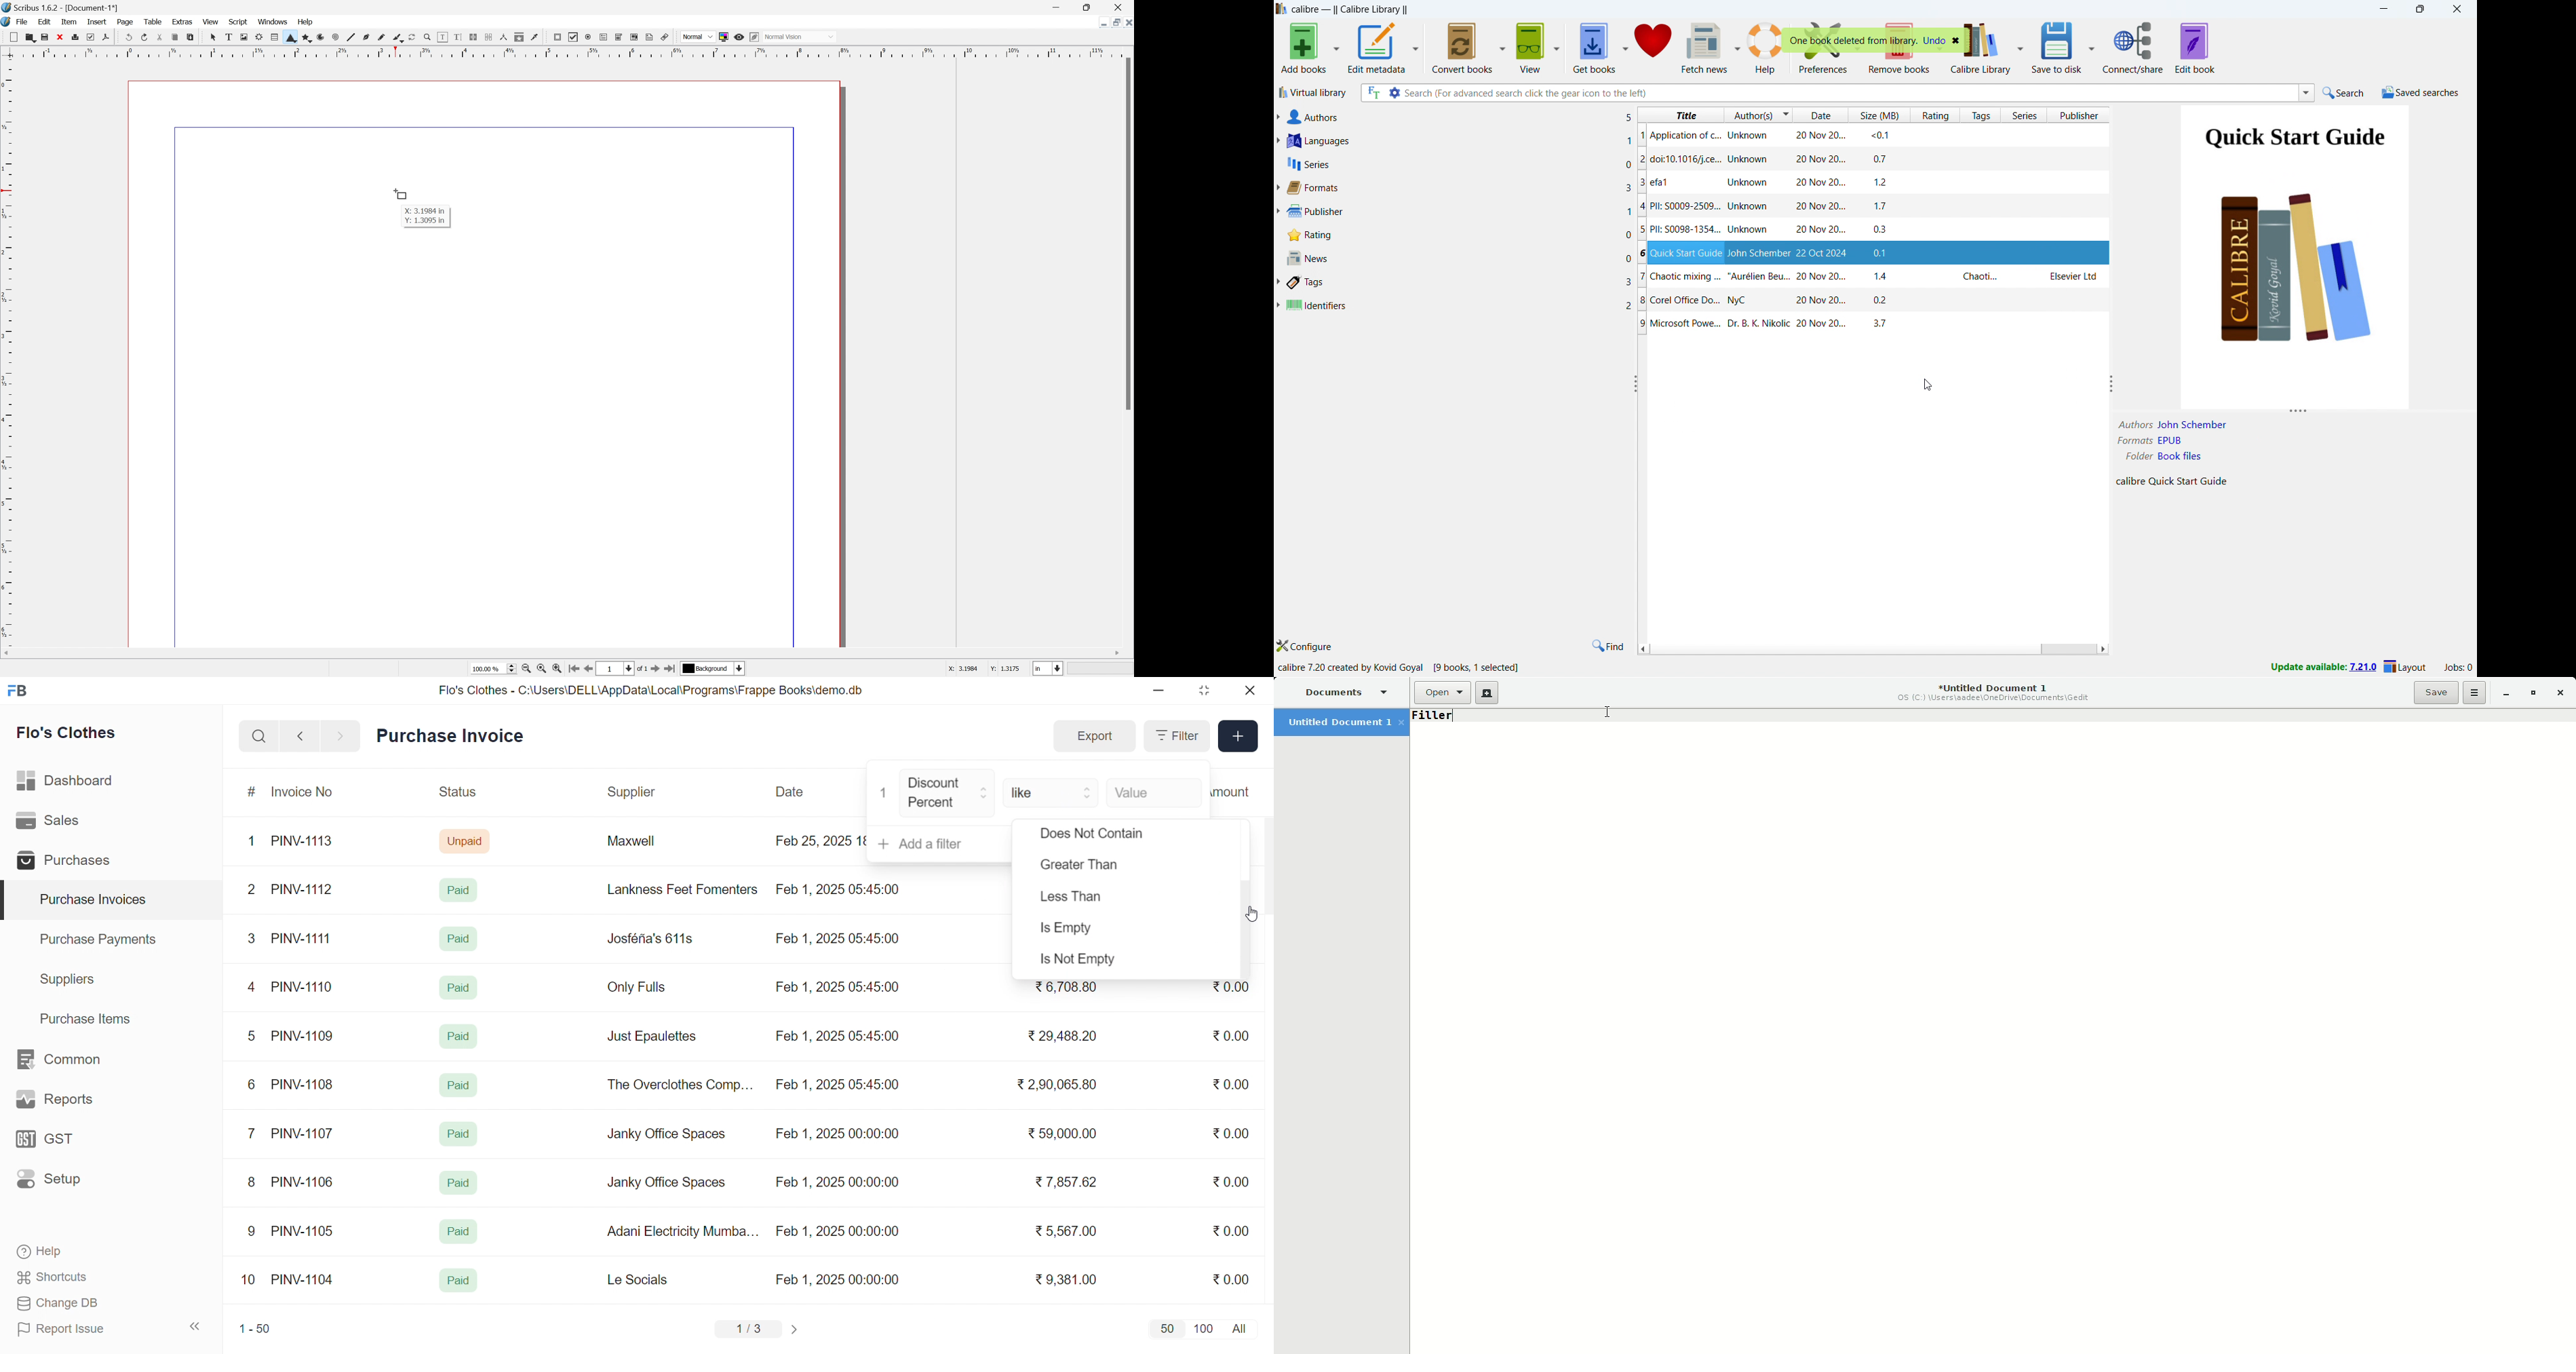 The width and height of the screenshot is (2576, 1372). I want to click on Close, so click(1127, 23).